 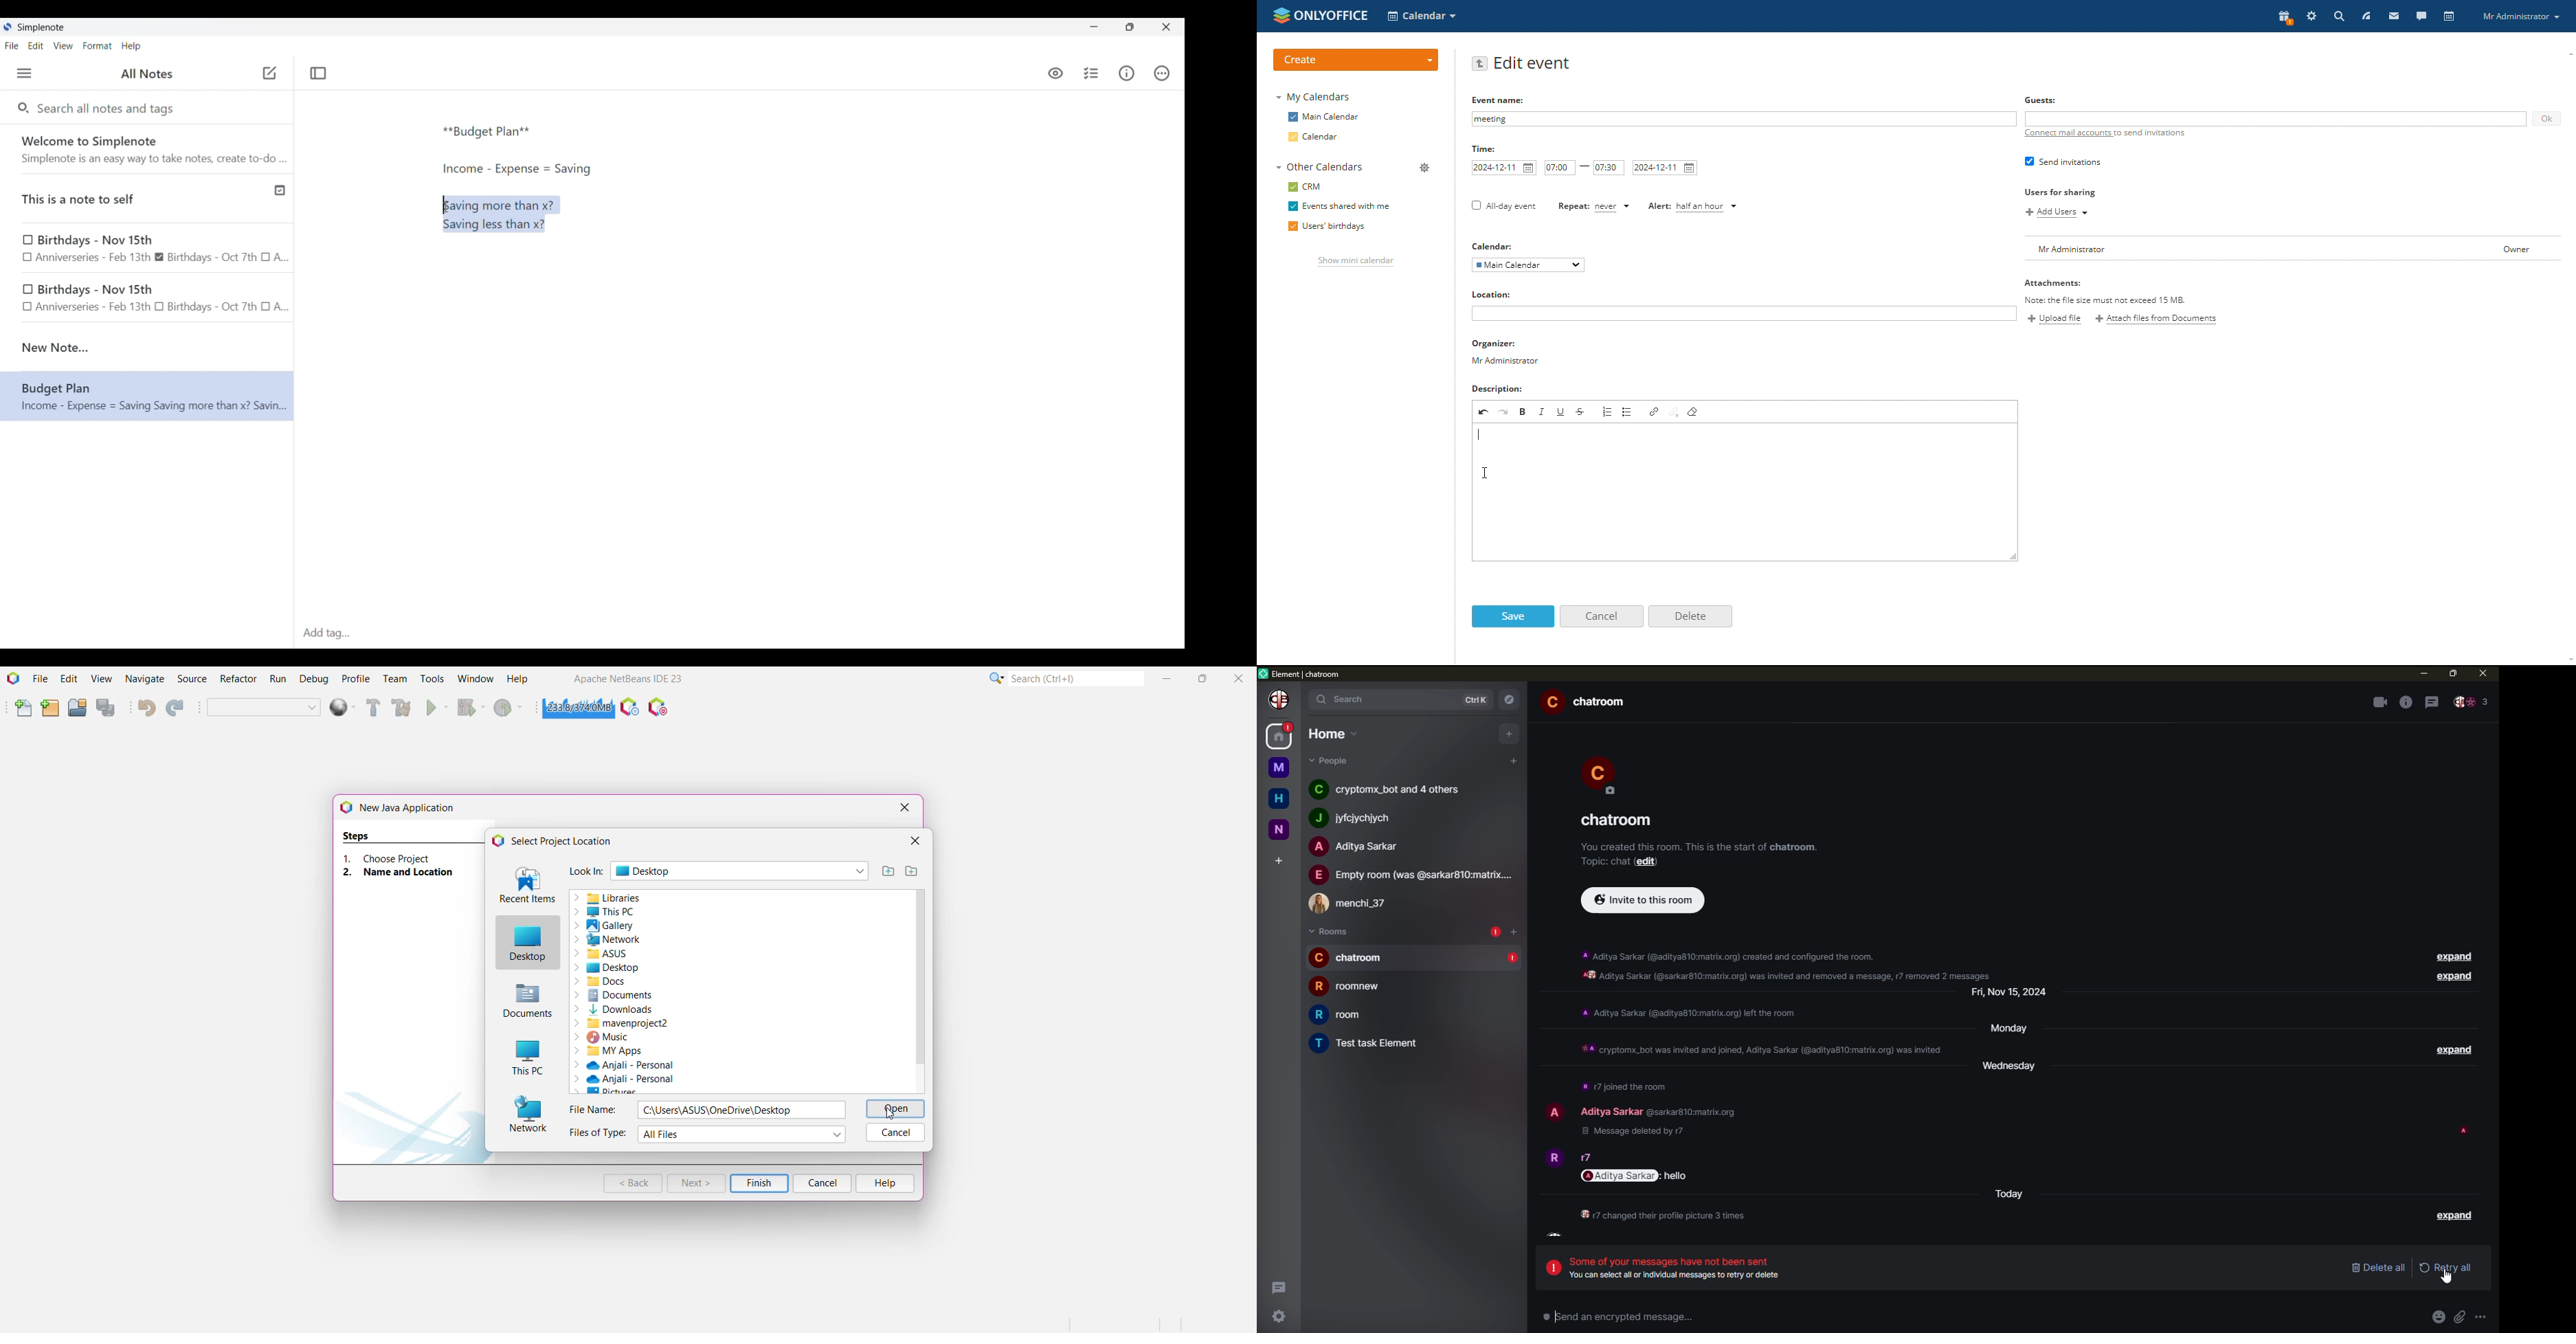 I want to click on View, so click(x=101, y=680).